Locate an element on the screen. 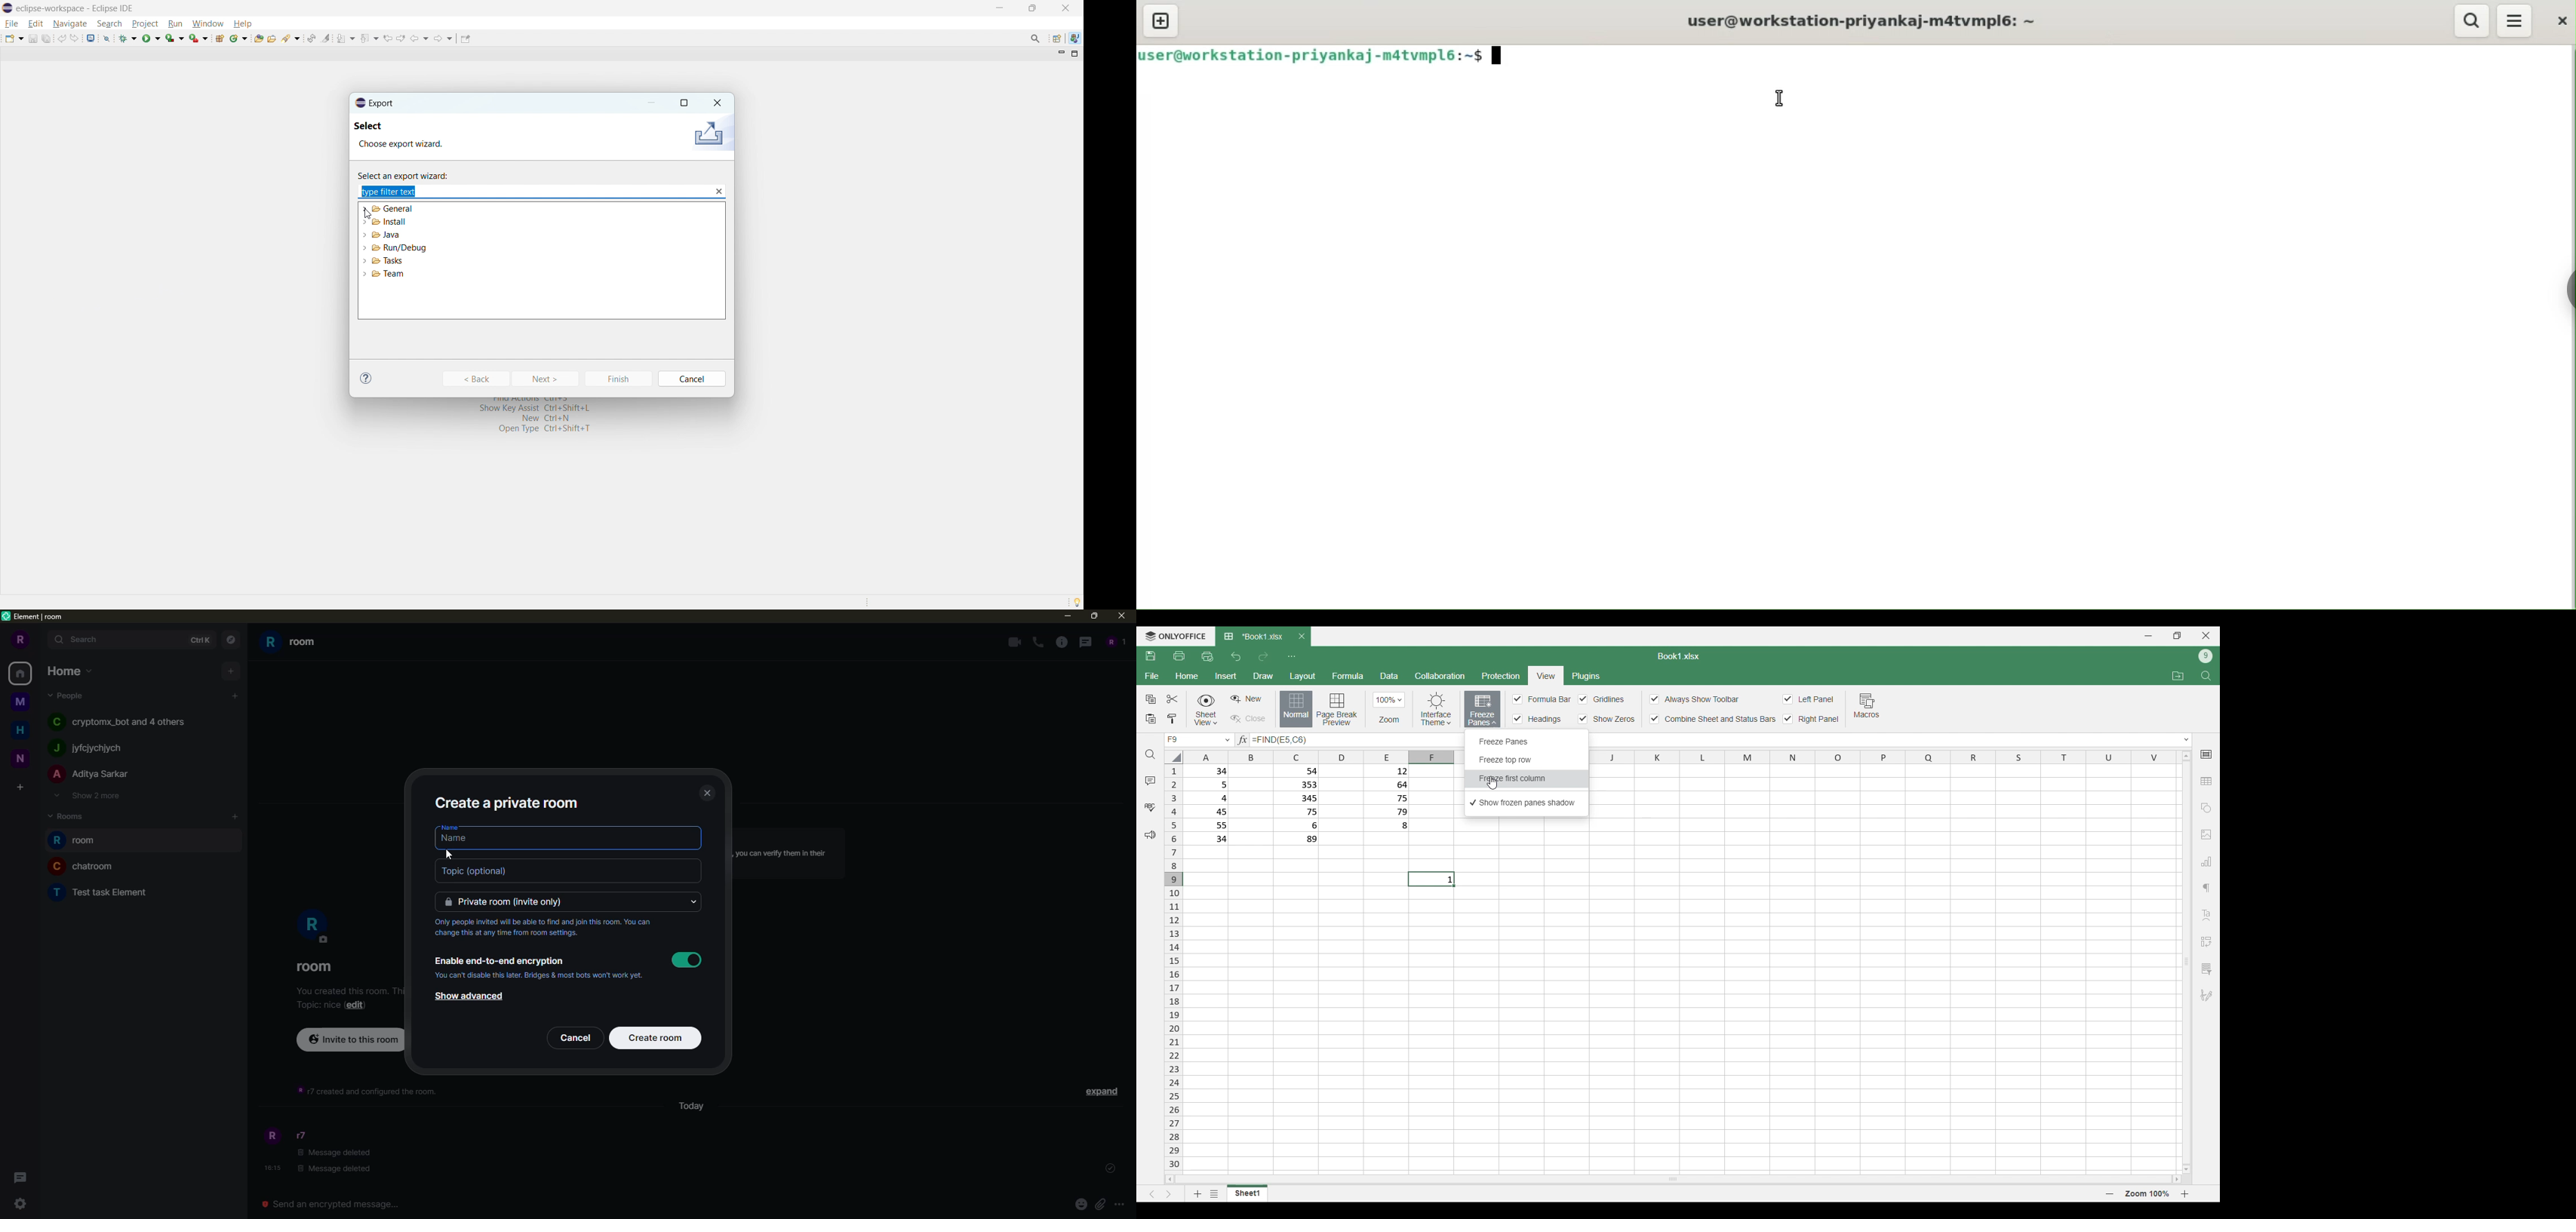  maximize is located at coordinates (1032, 8).